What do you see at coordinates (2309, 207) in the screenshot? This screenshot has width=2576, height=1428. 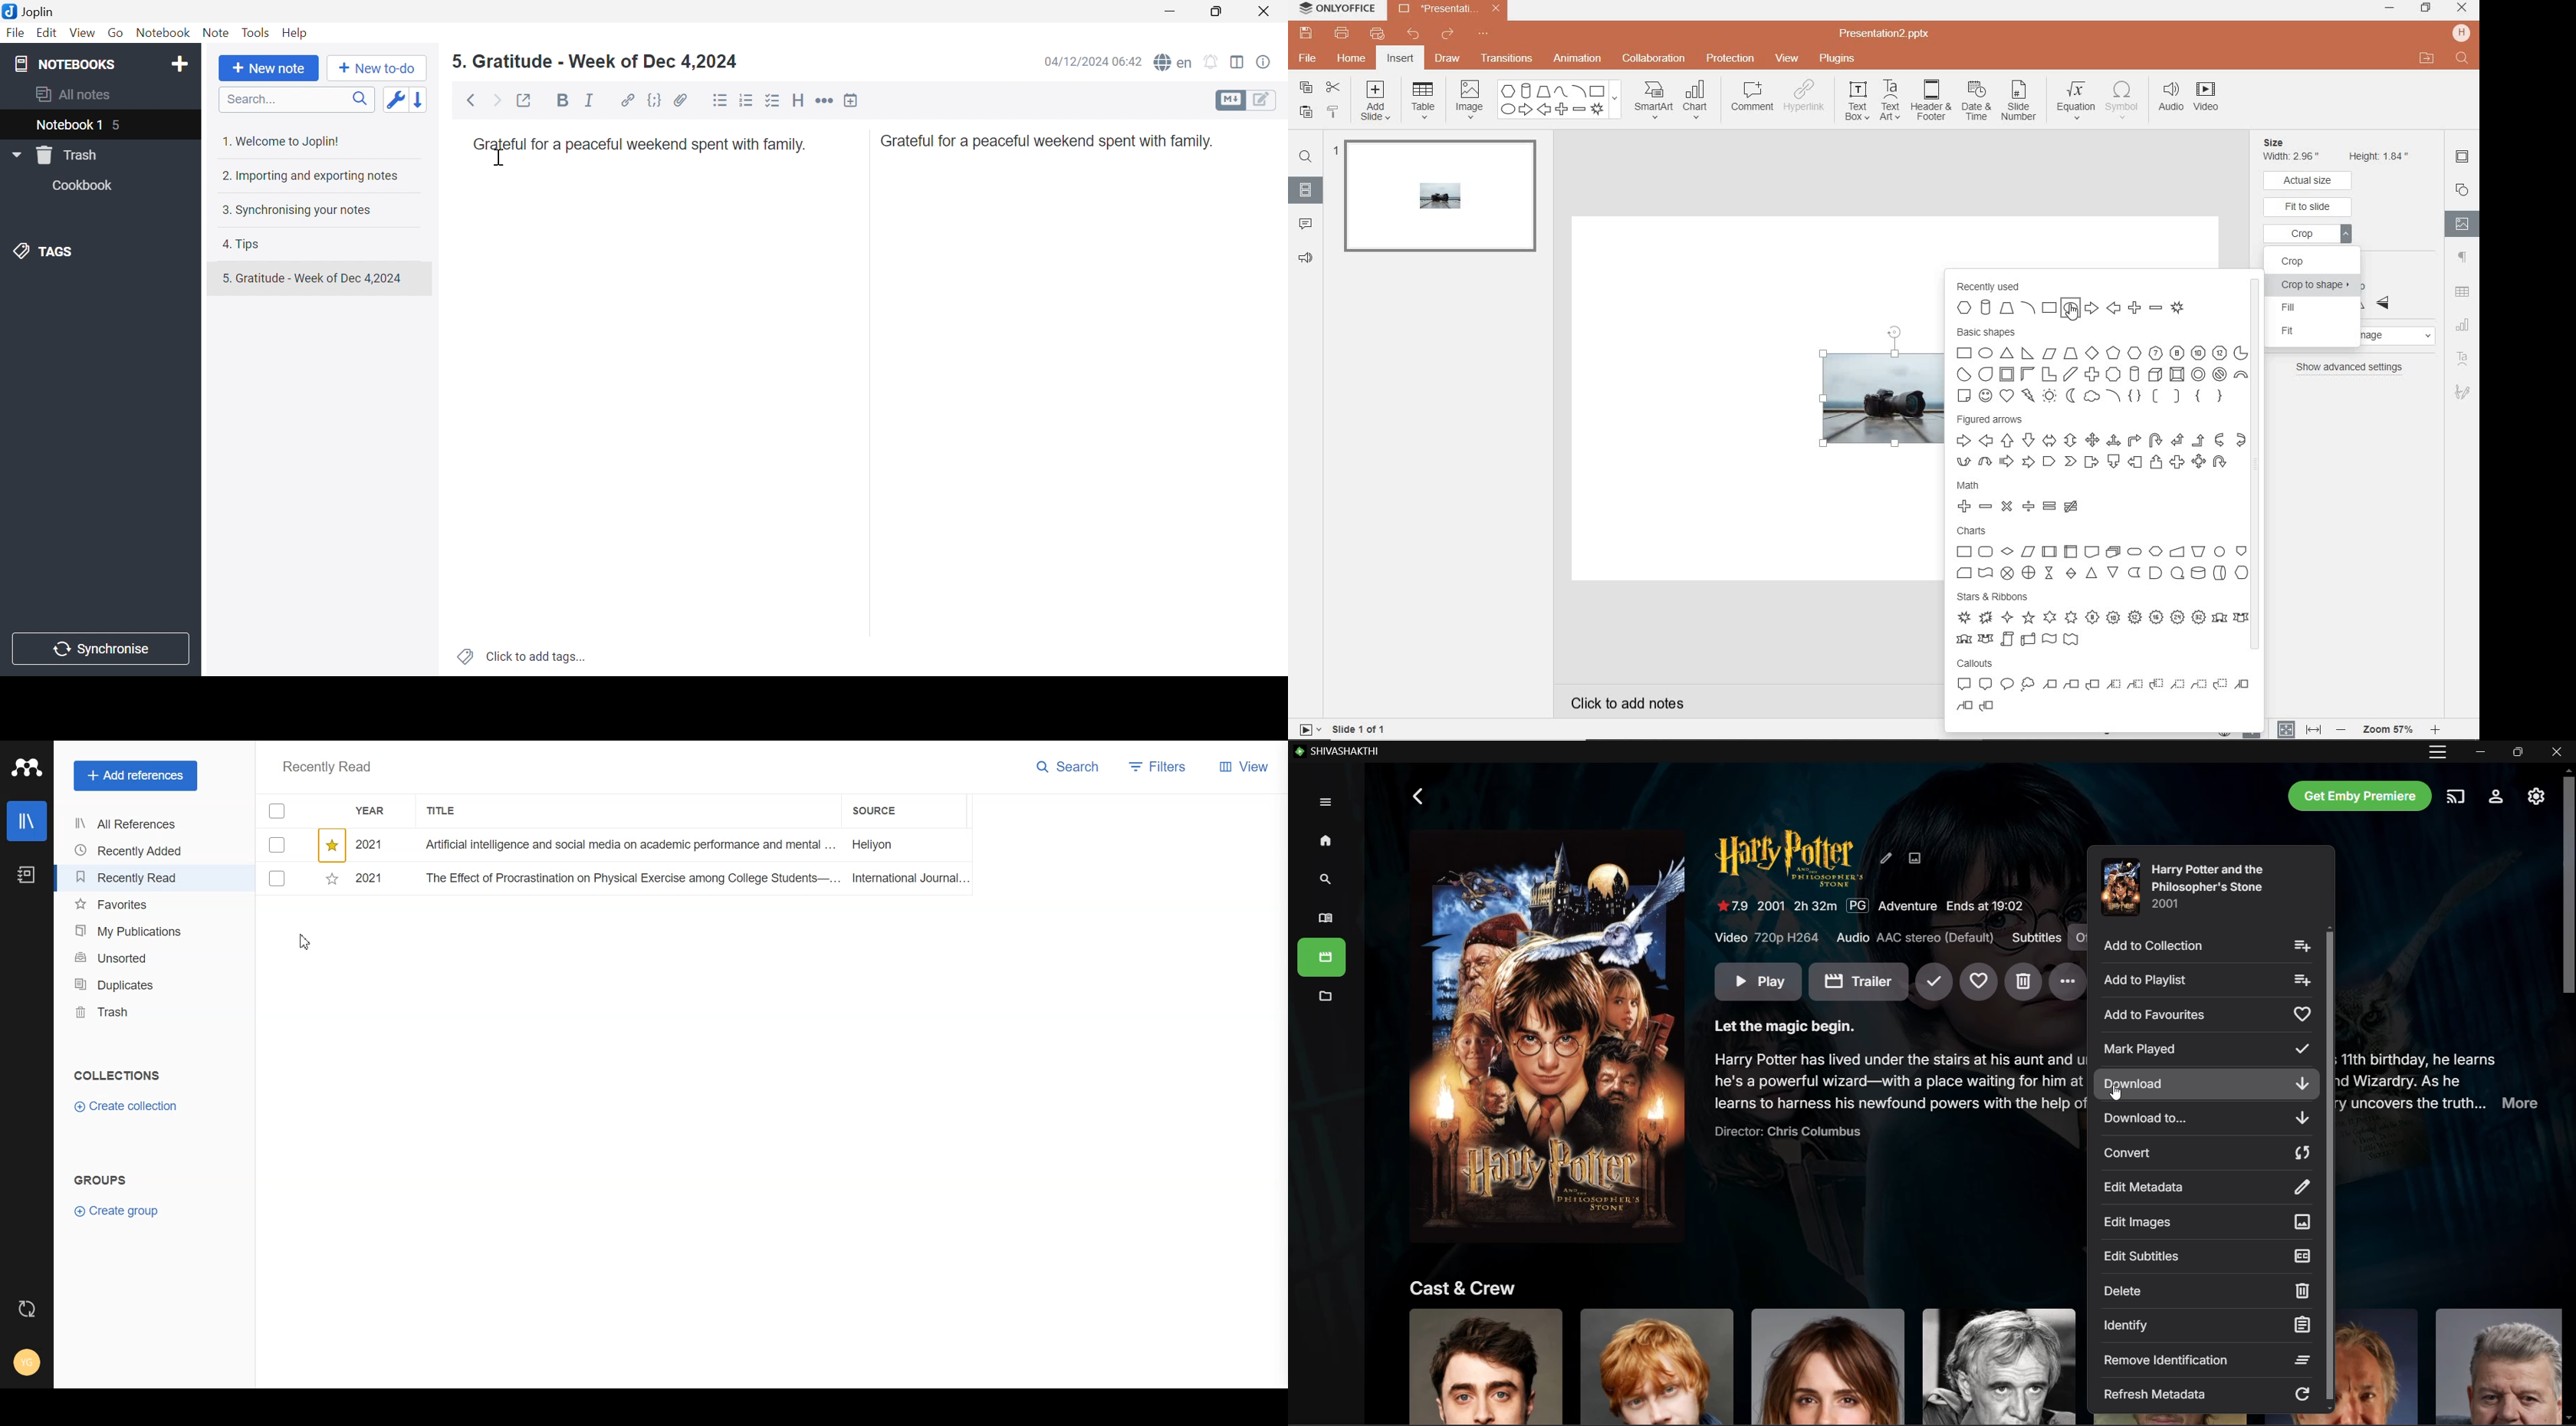 I see `fit to slide` at bounding box center [2309, 207].